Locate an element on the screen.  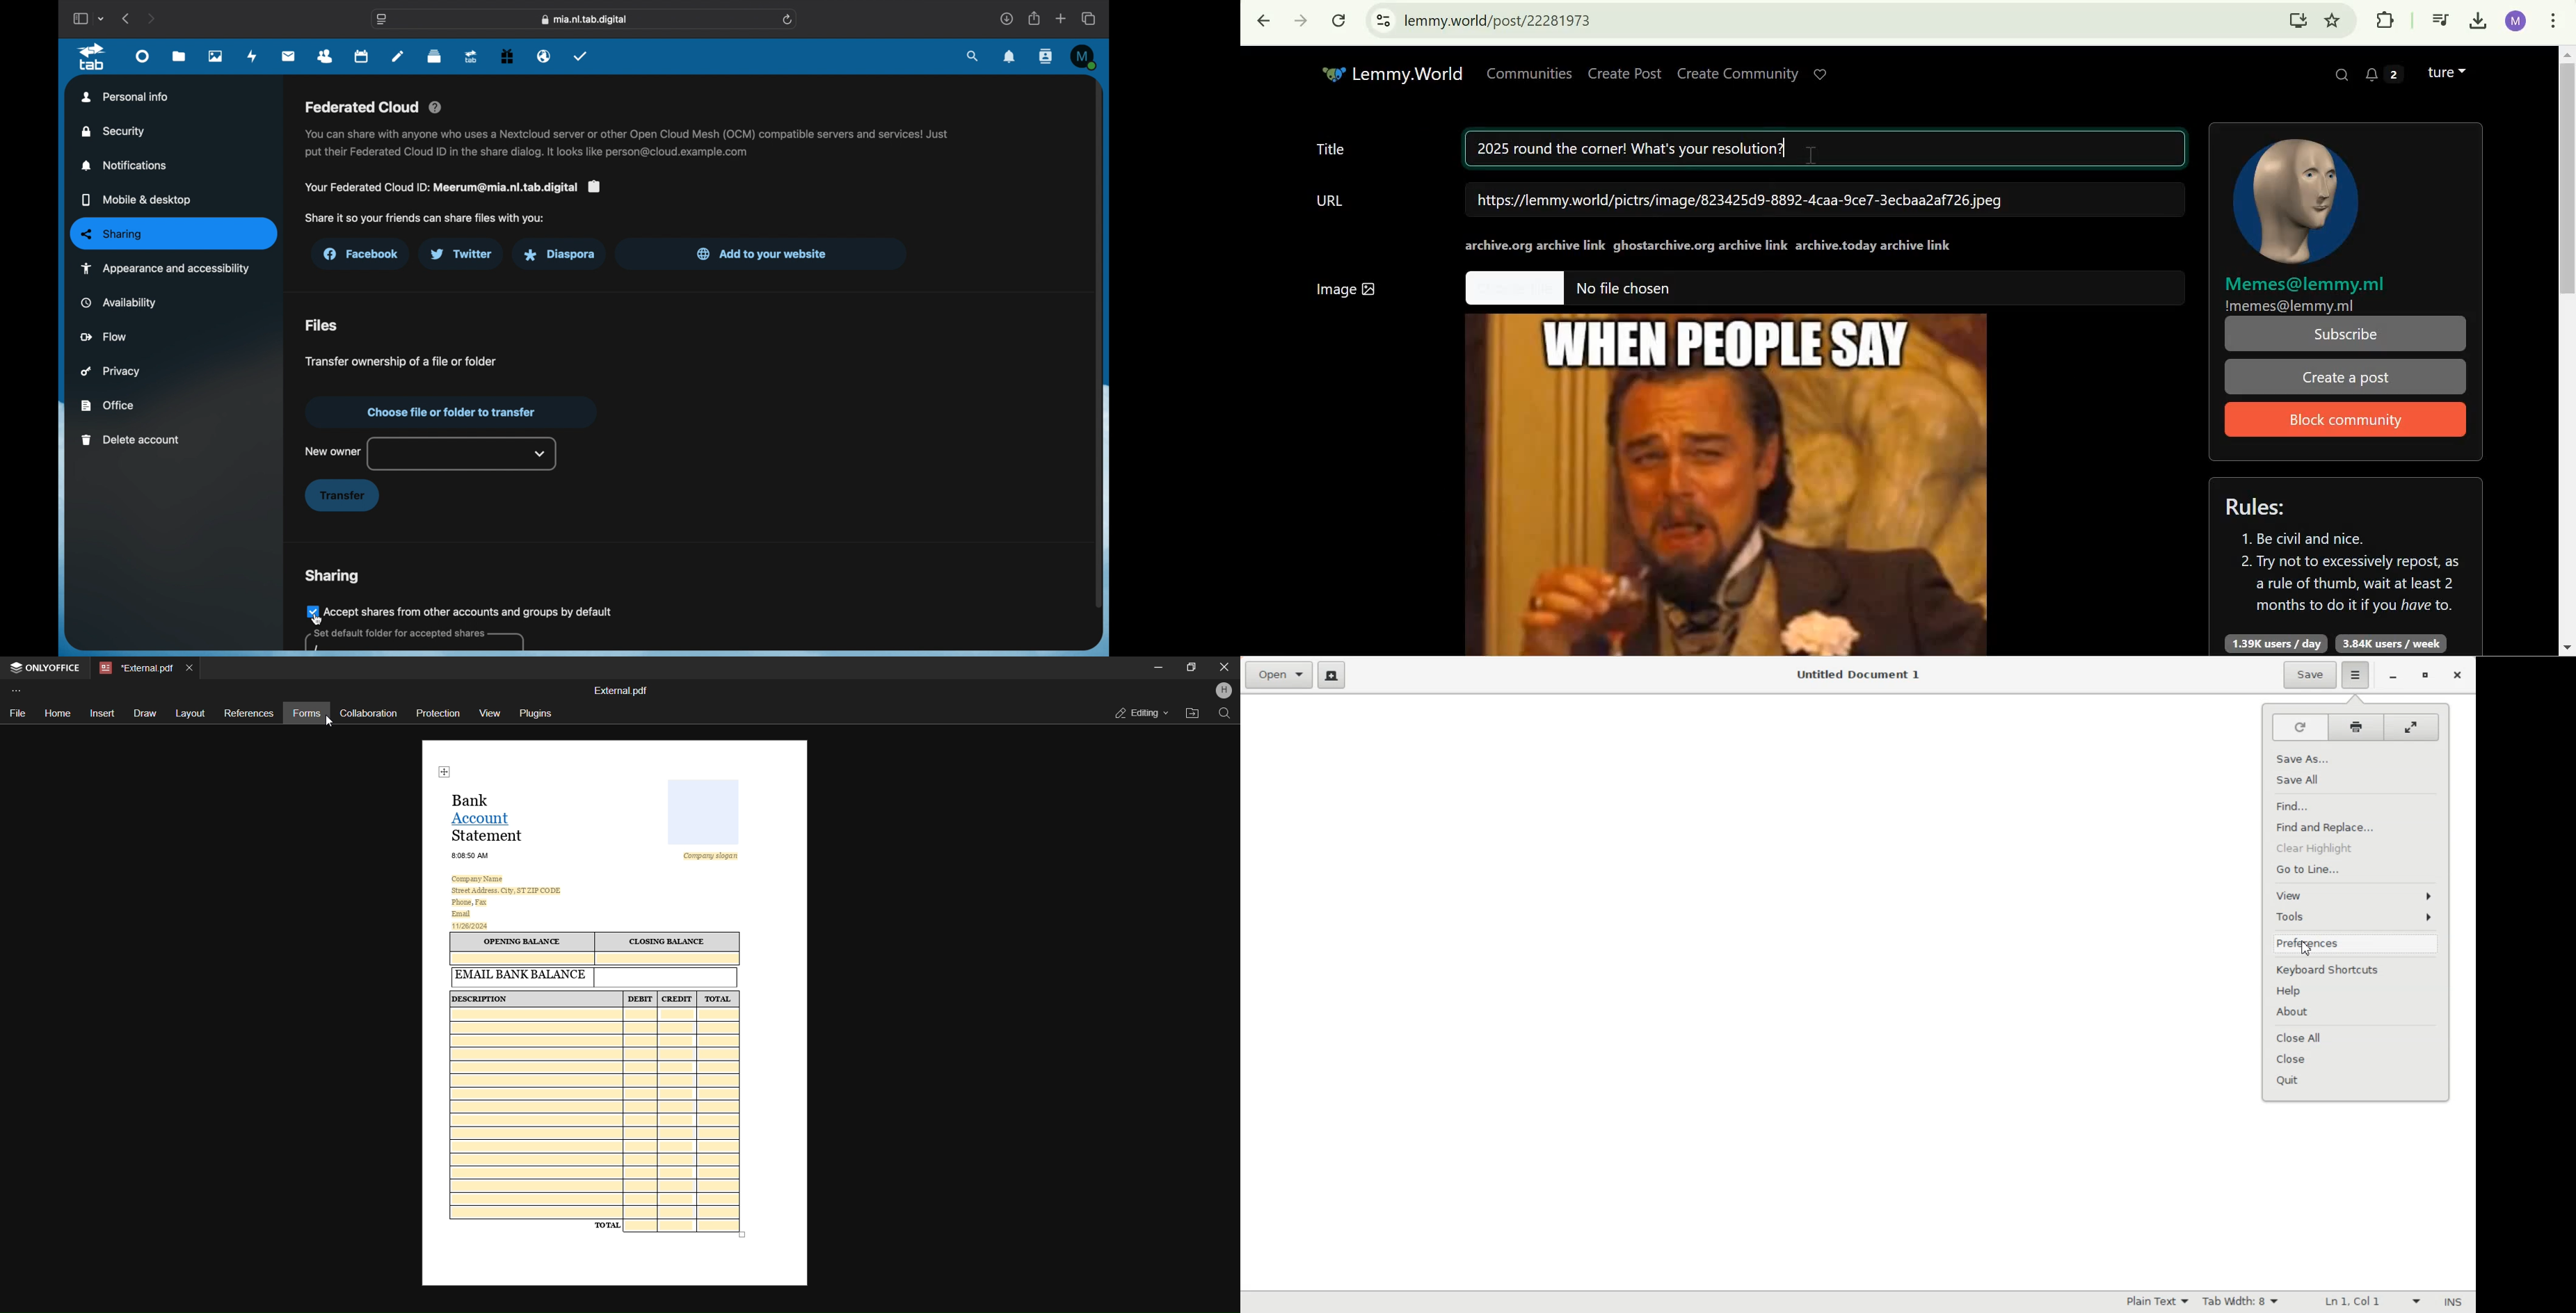
flow is located at coordinates (105, 336).